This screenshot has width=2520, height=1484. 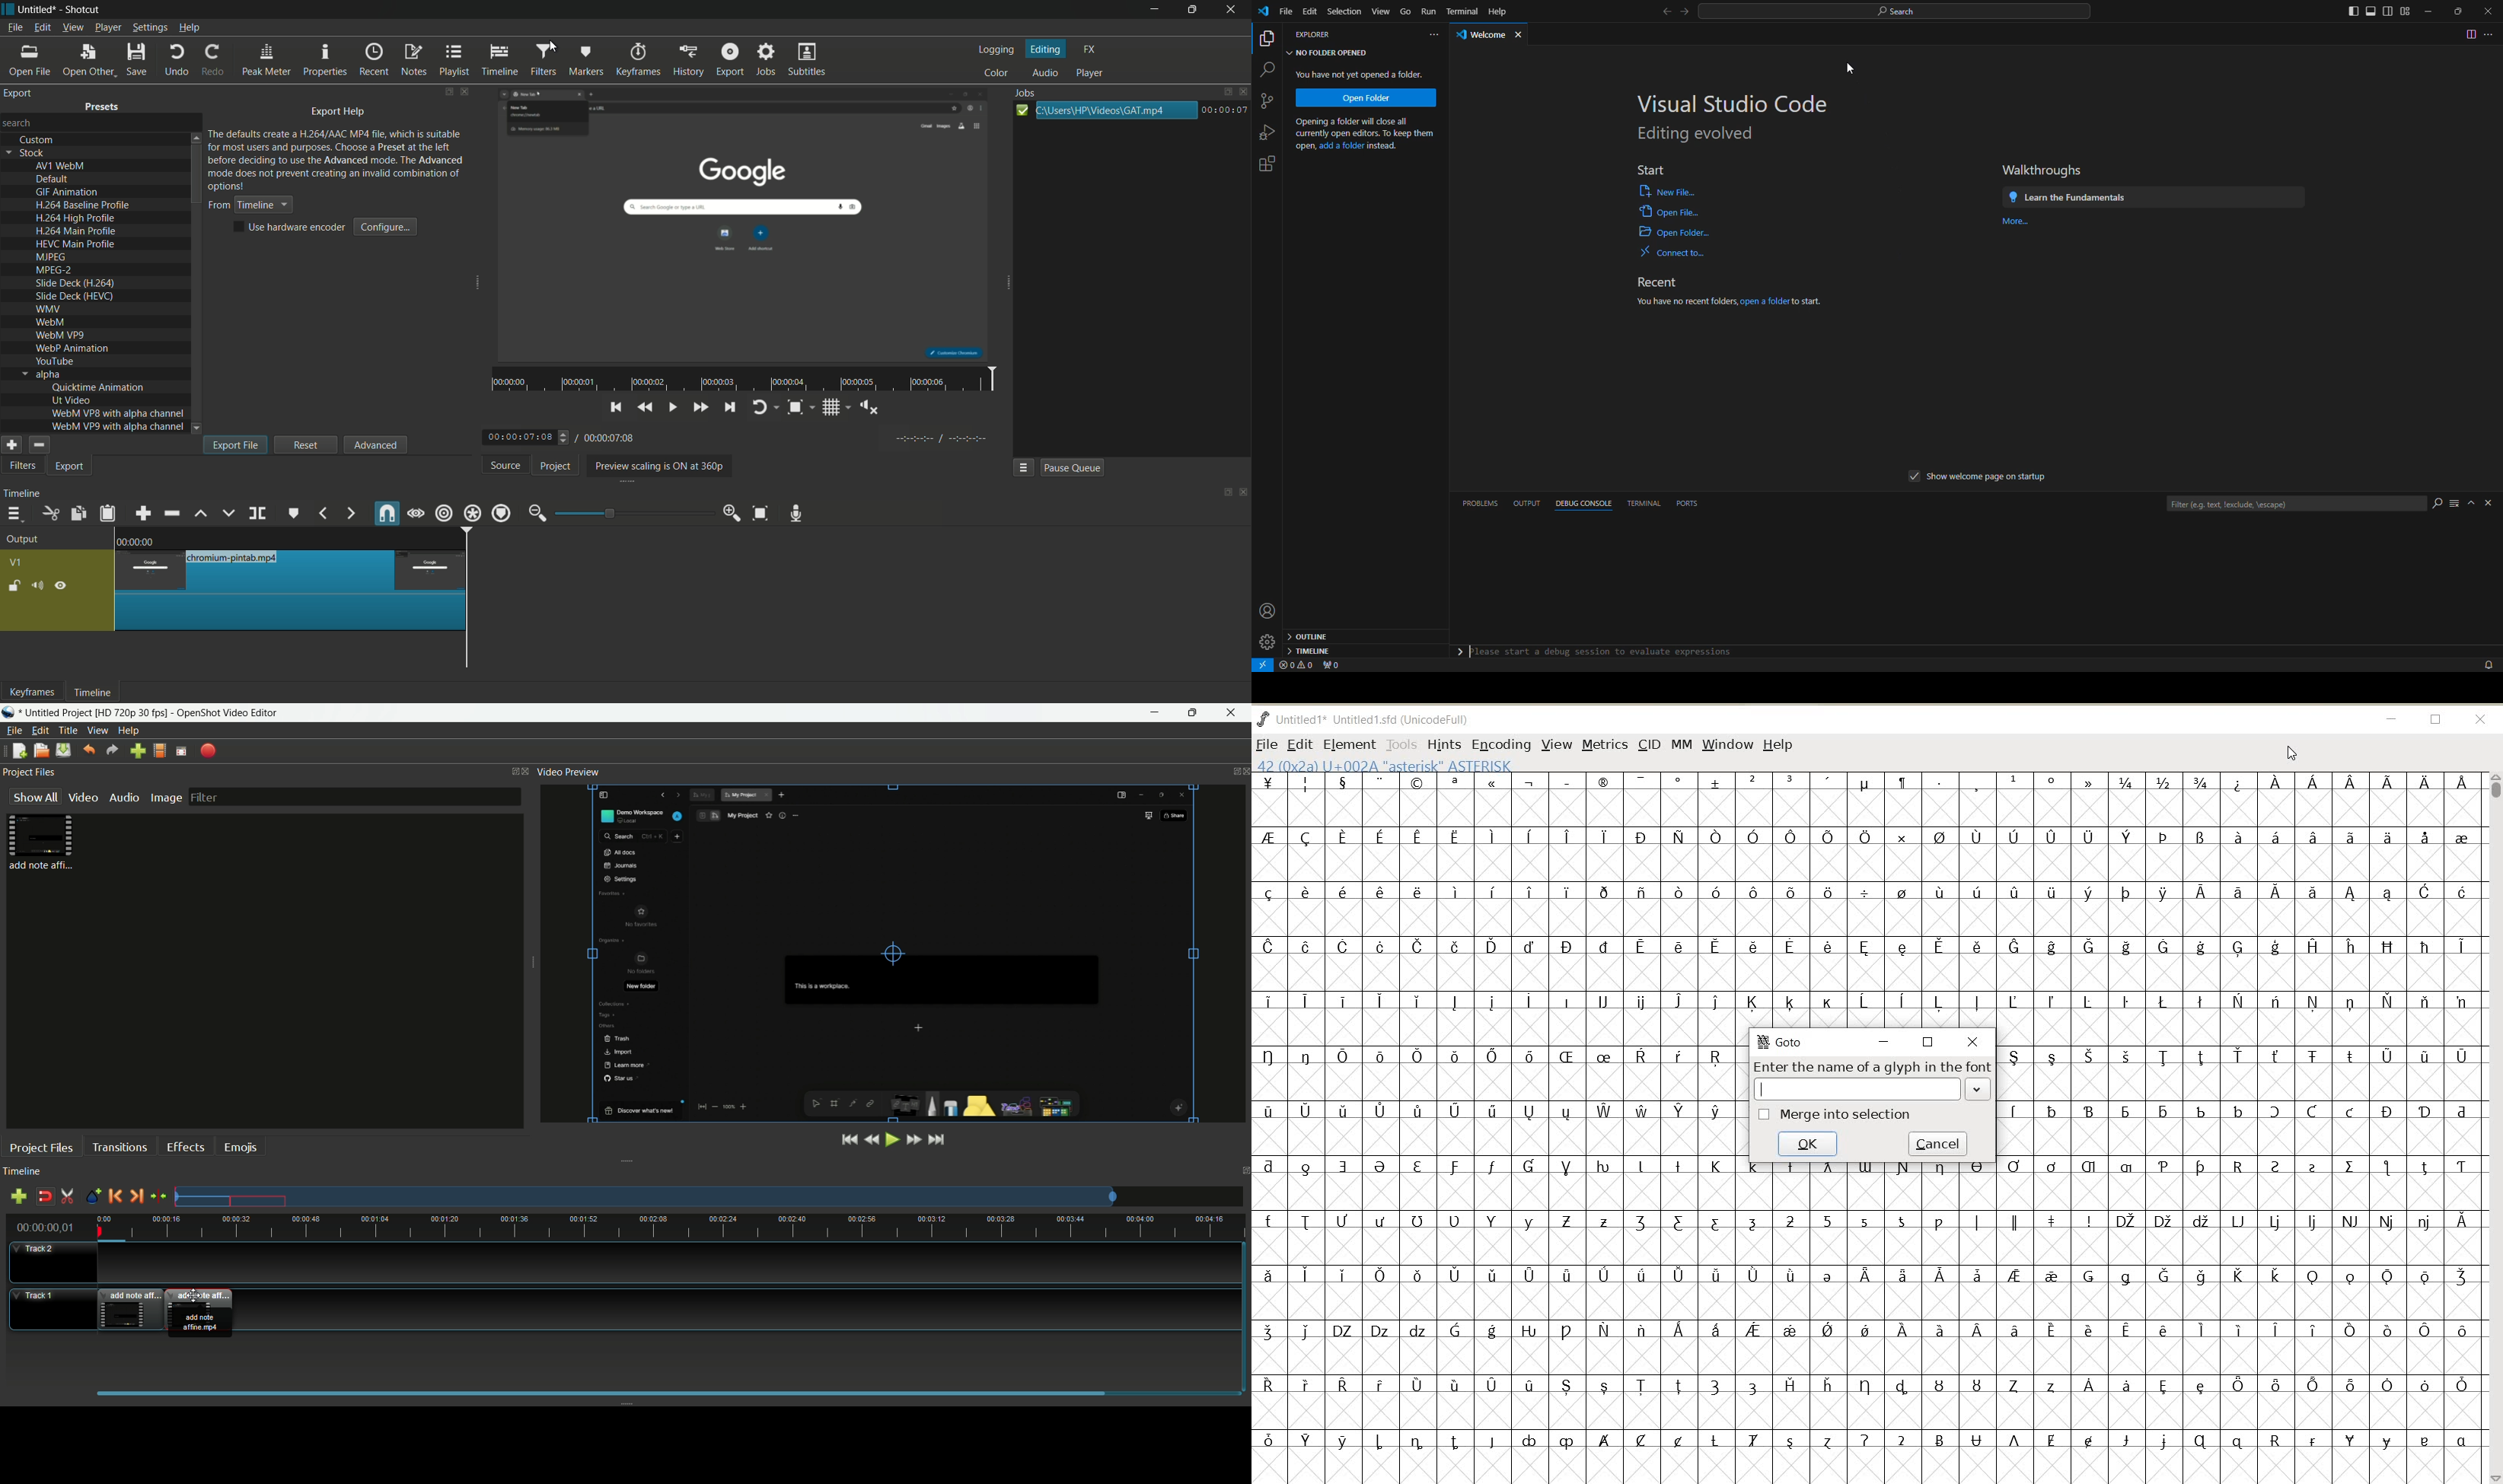 What do you see at coordinates (41, 731) in the screenshot?
I see `edit menu` at bounding box center [41, 731].